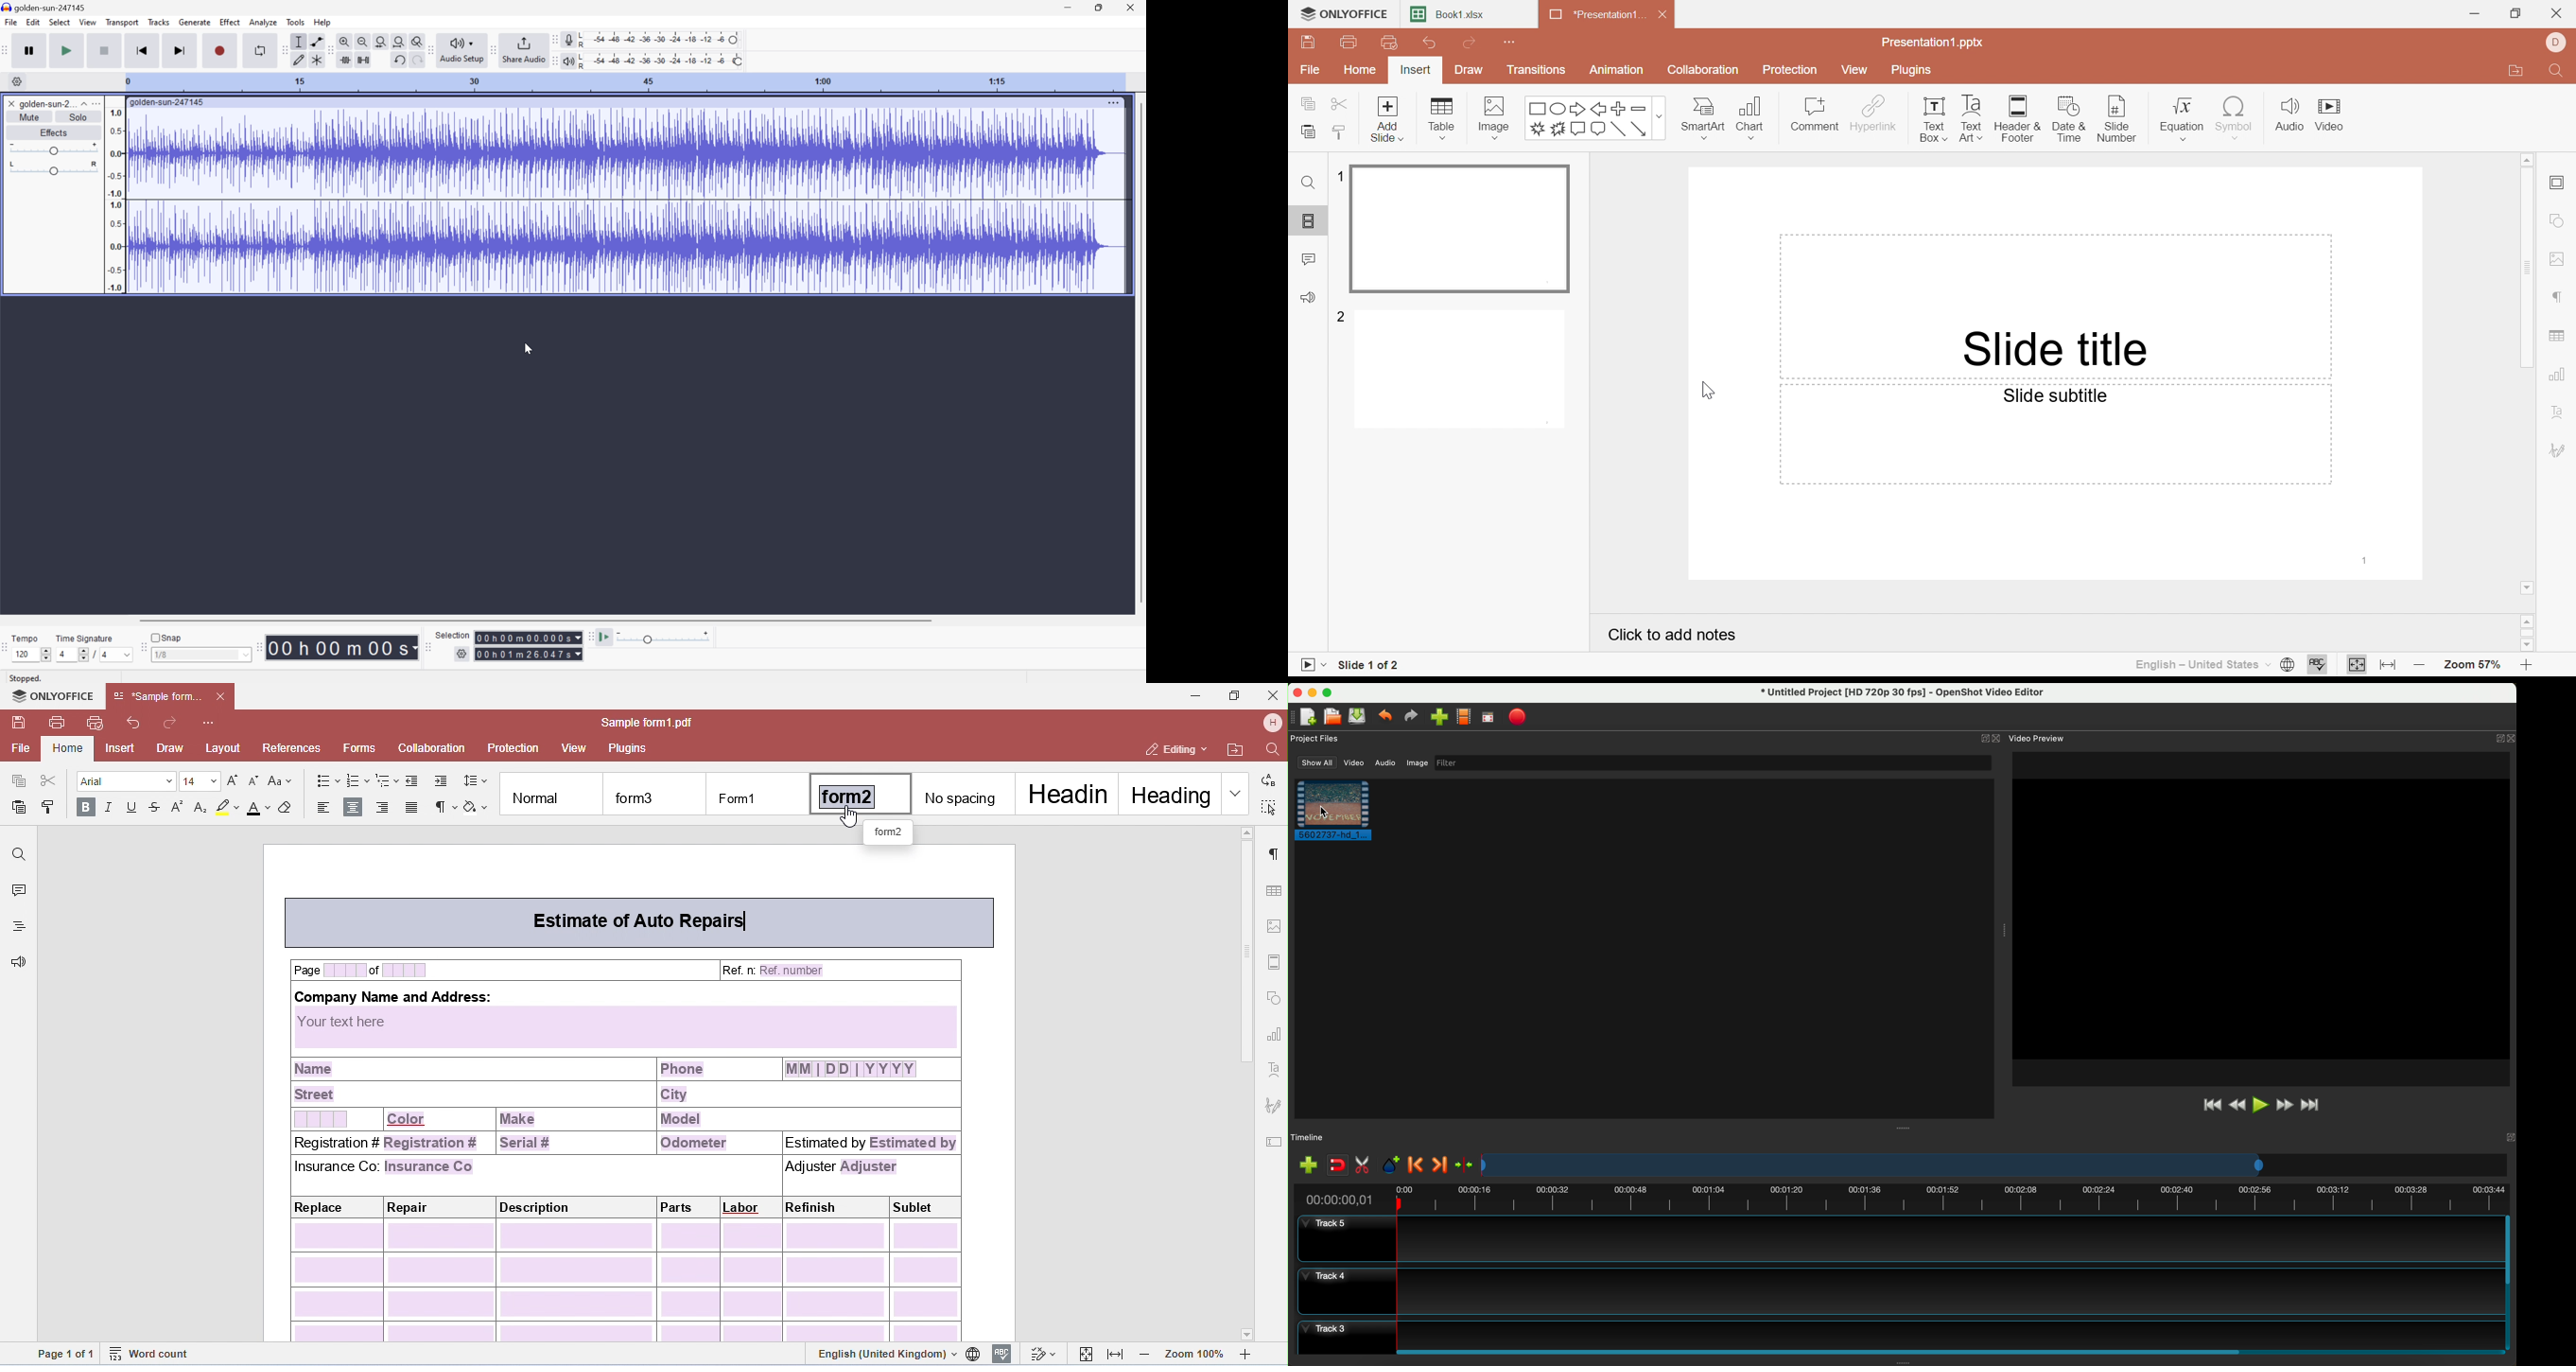  What do you see at coordinates (1343, 12) in the screenshot?
I see `ONLYOFFICE` at bounding box center [1343, 12].